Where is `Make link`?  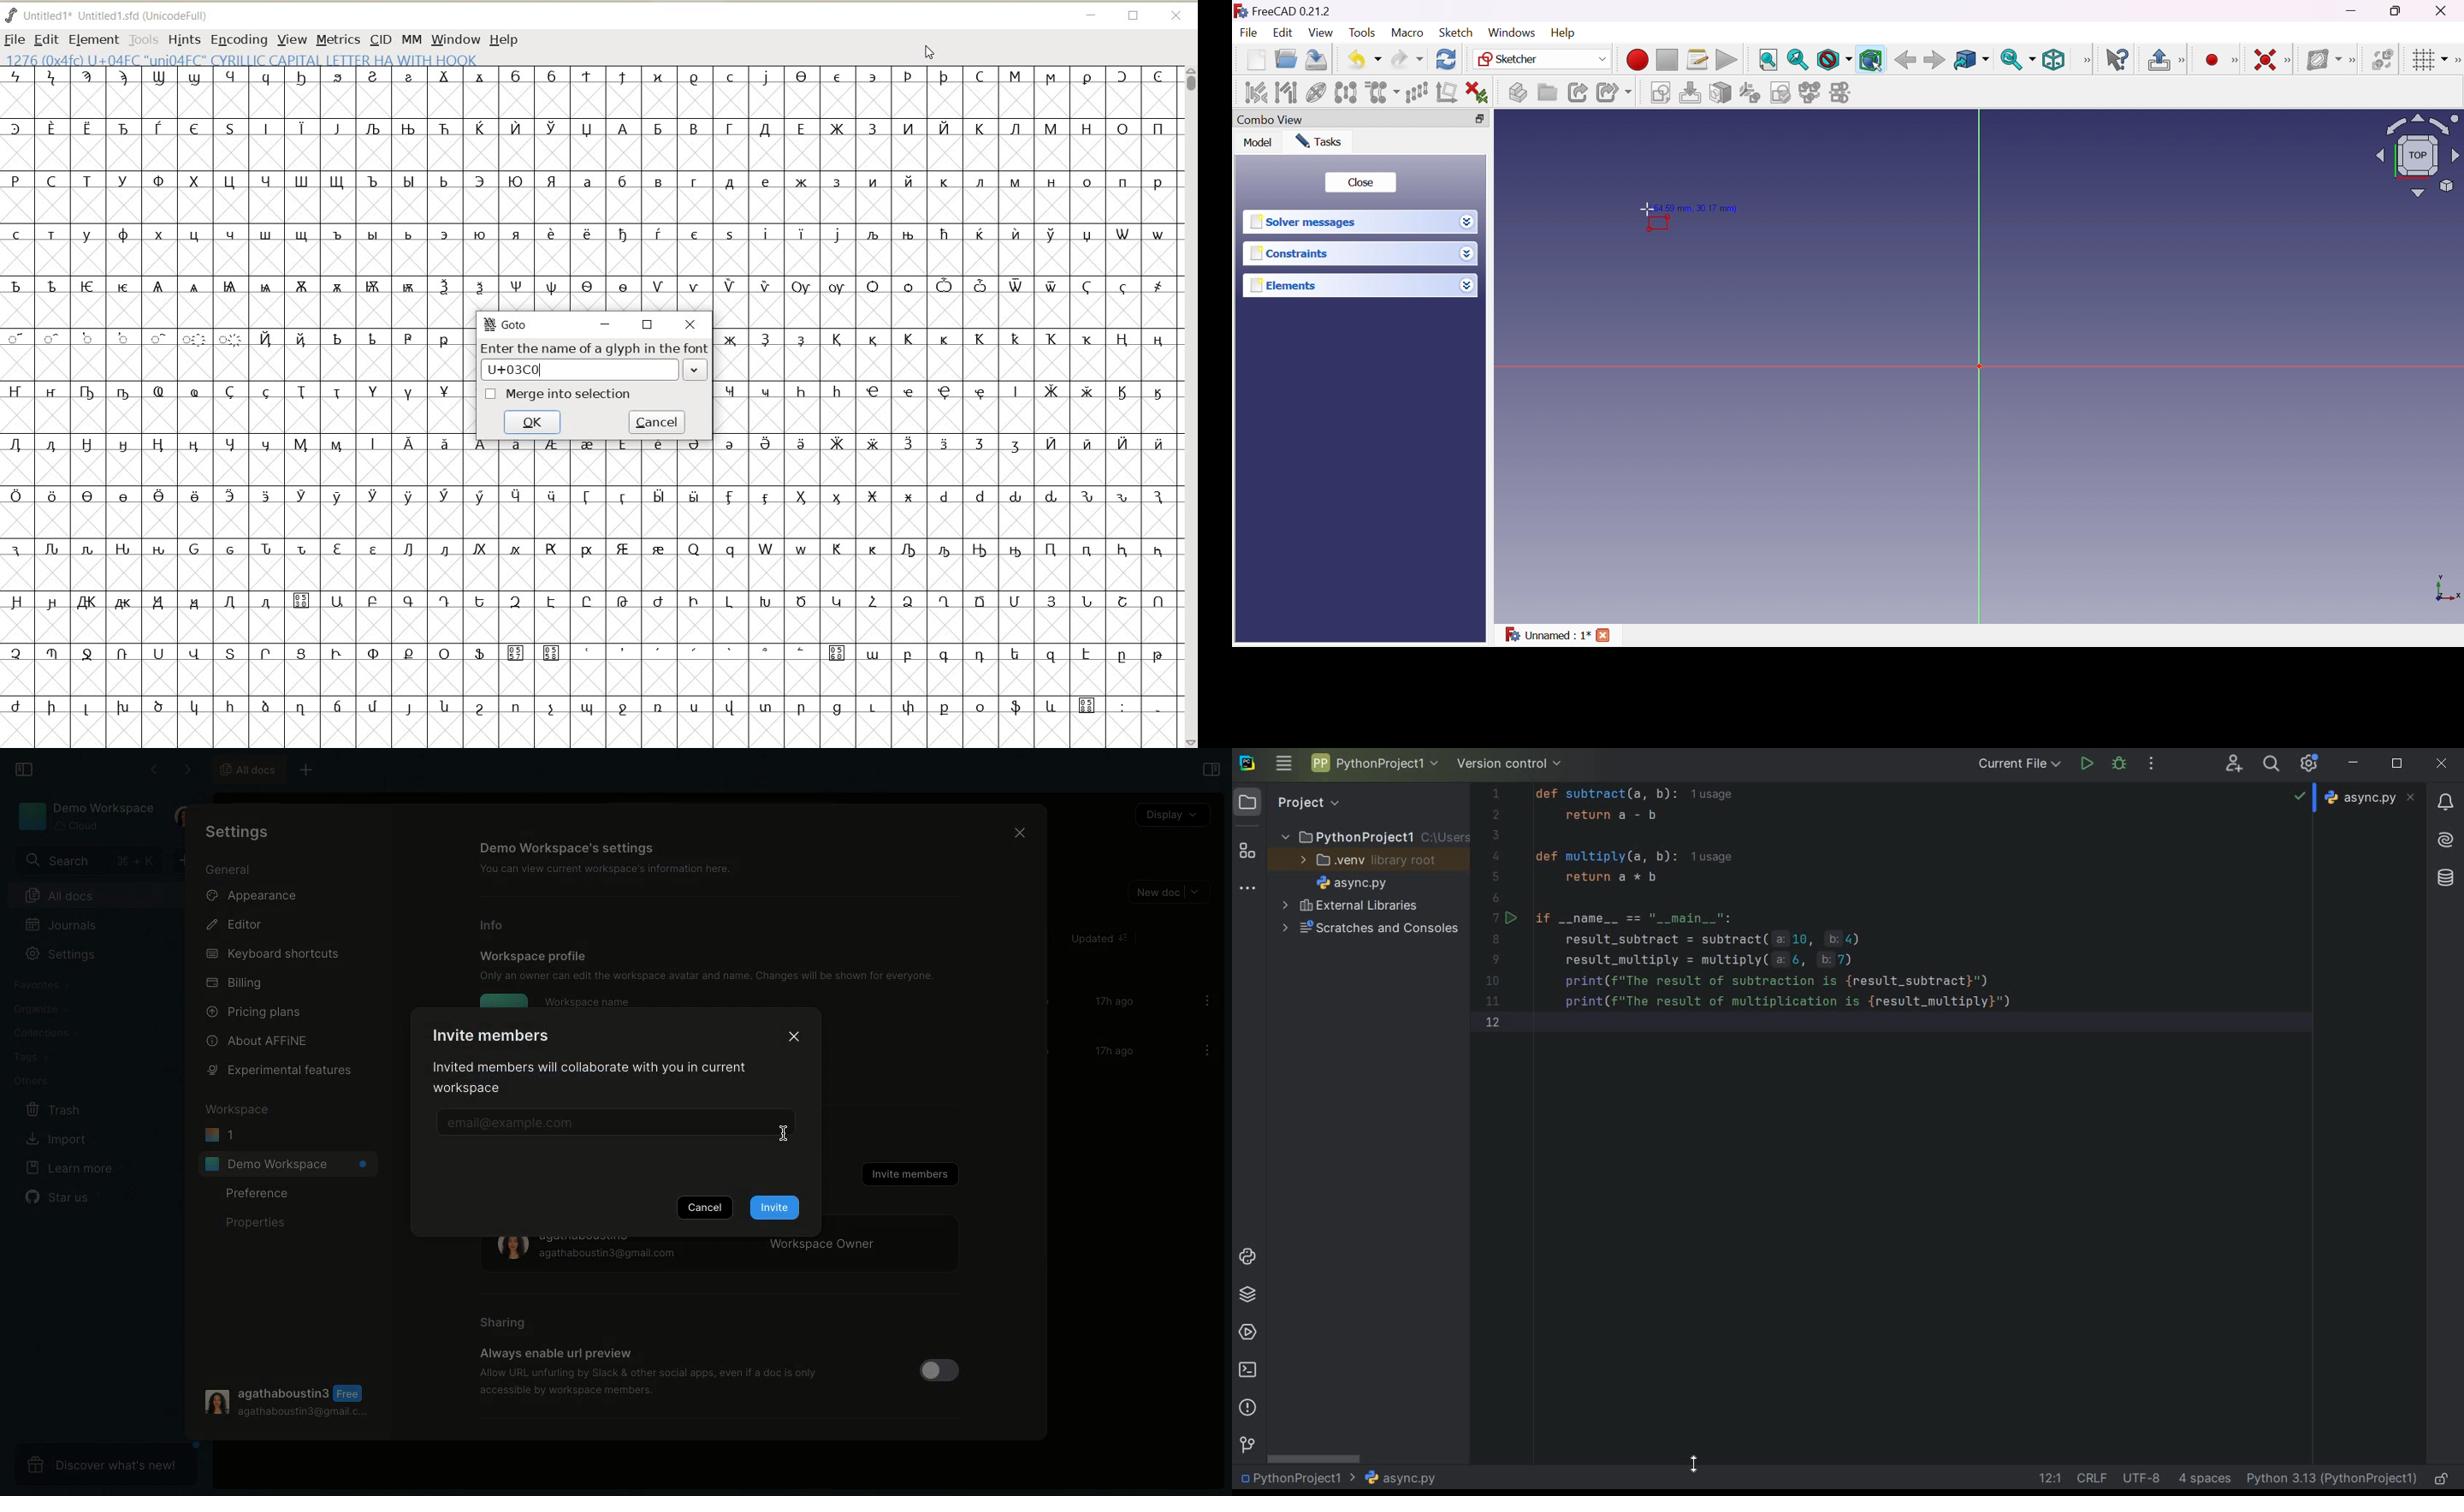 Make link is located at coordinates (1580, 93).